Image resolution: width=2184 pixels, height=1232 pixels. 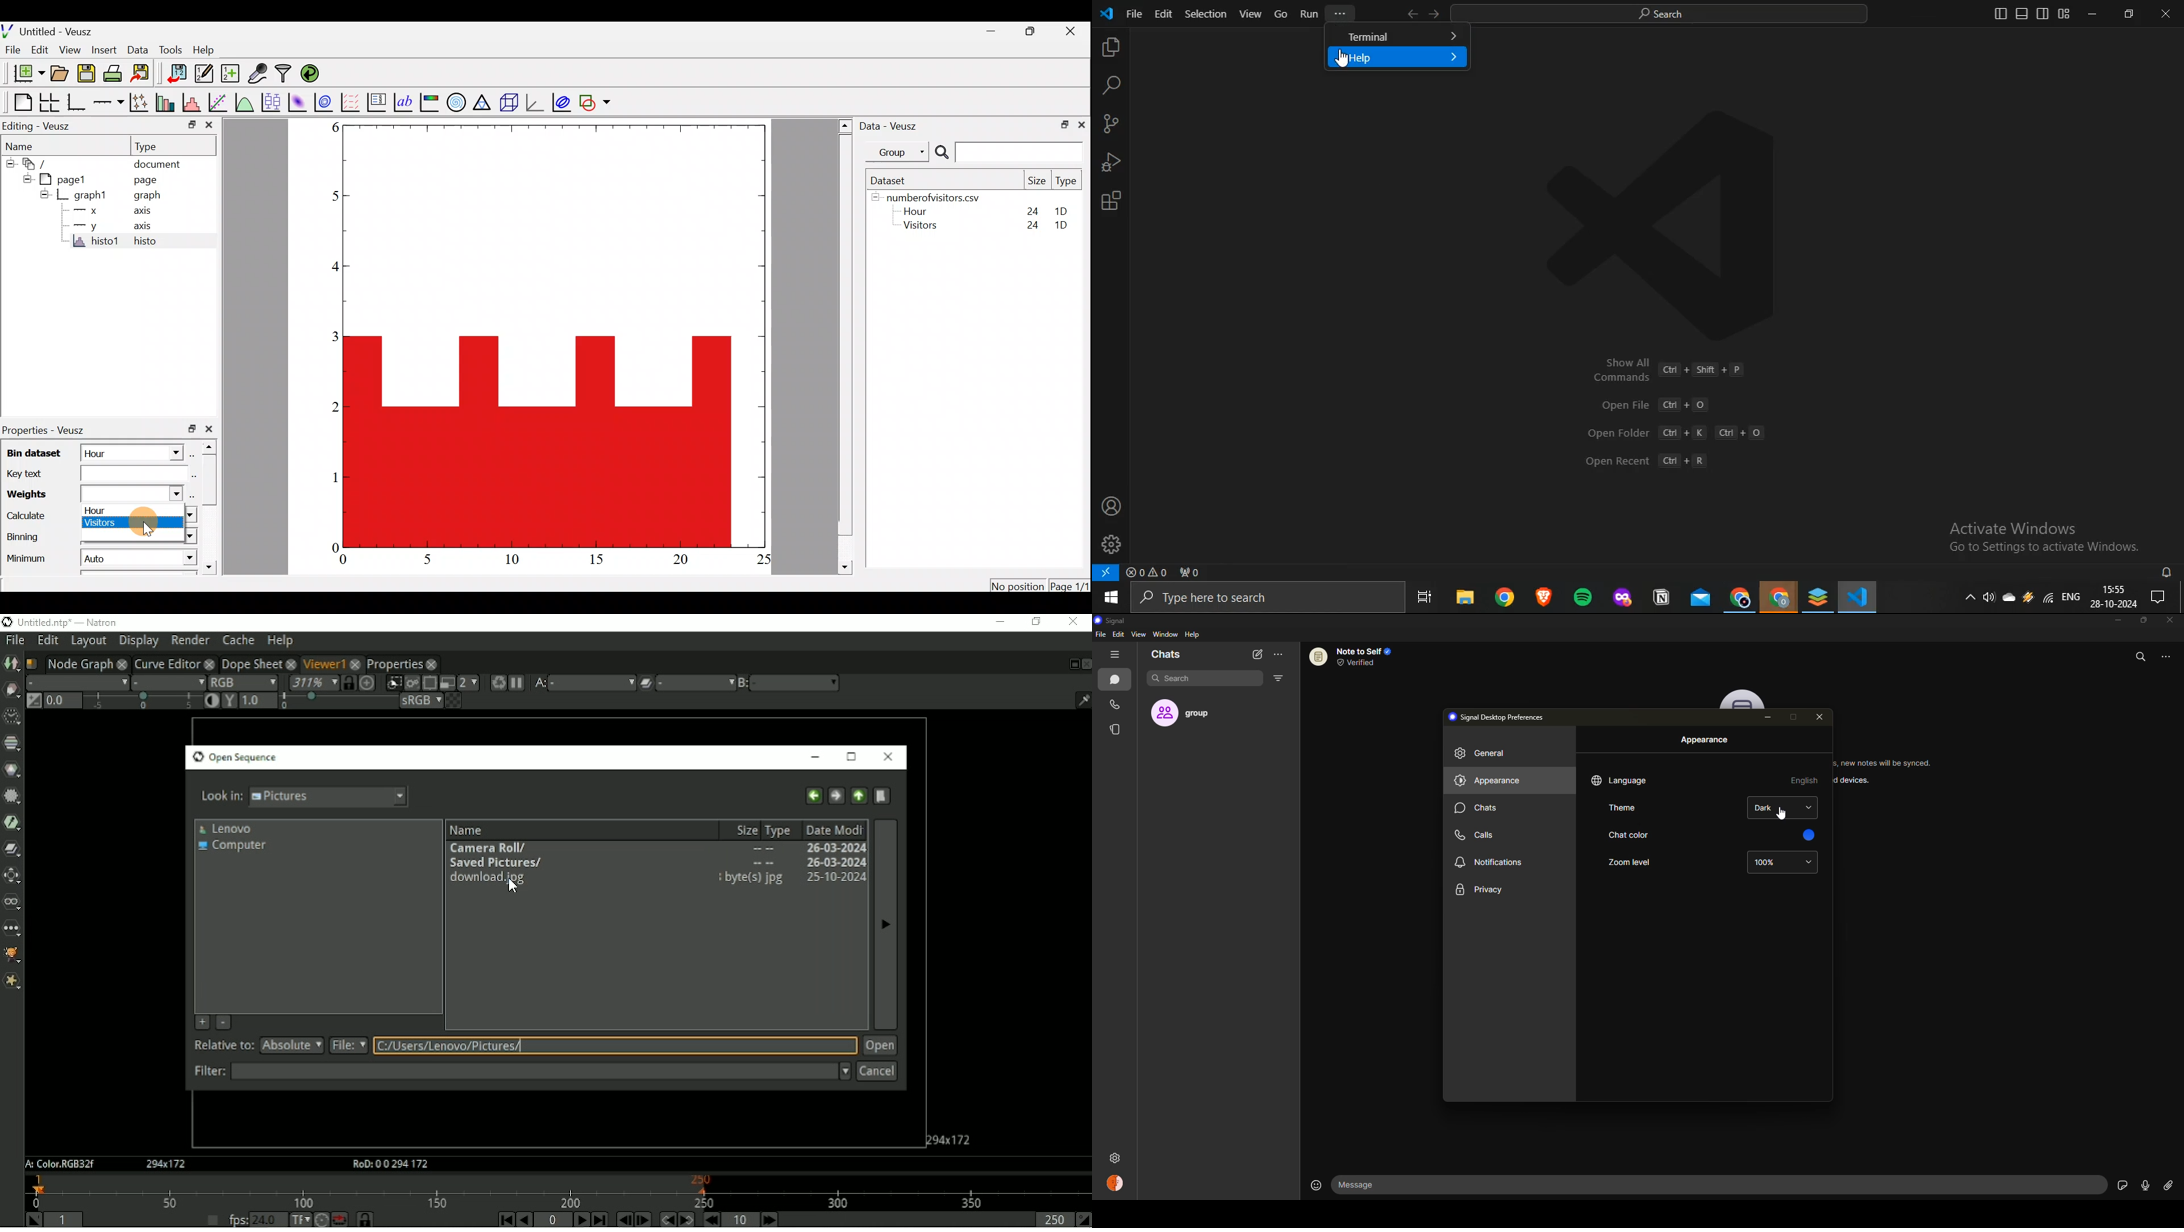 I want to click on appearance, so click(x=1489, y=781).